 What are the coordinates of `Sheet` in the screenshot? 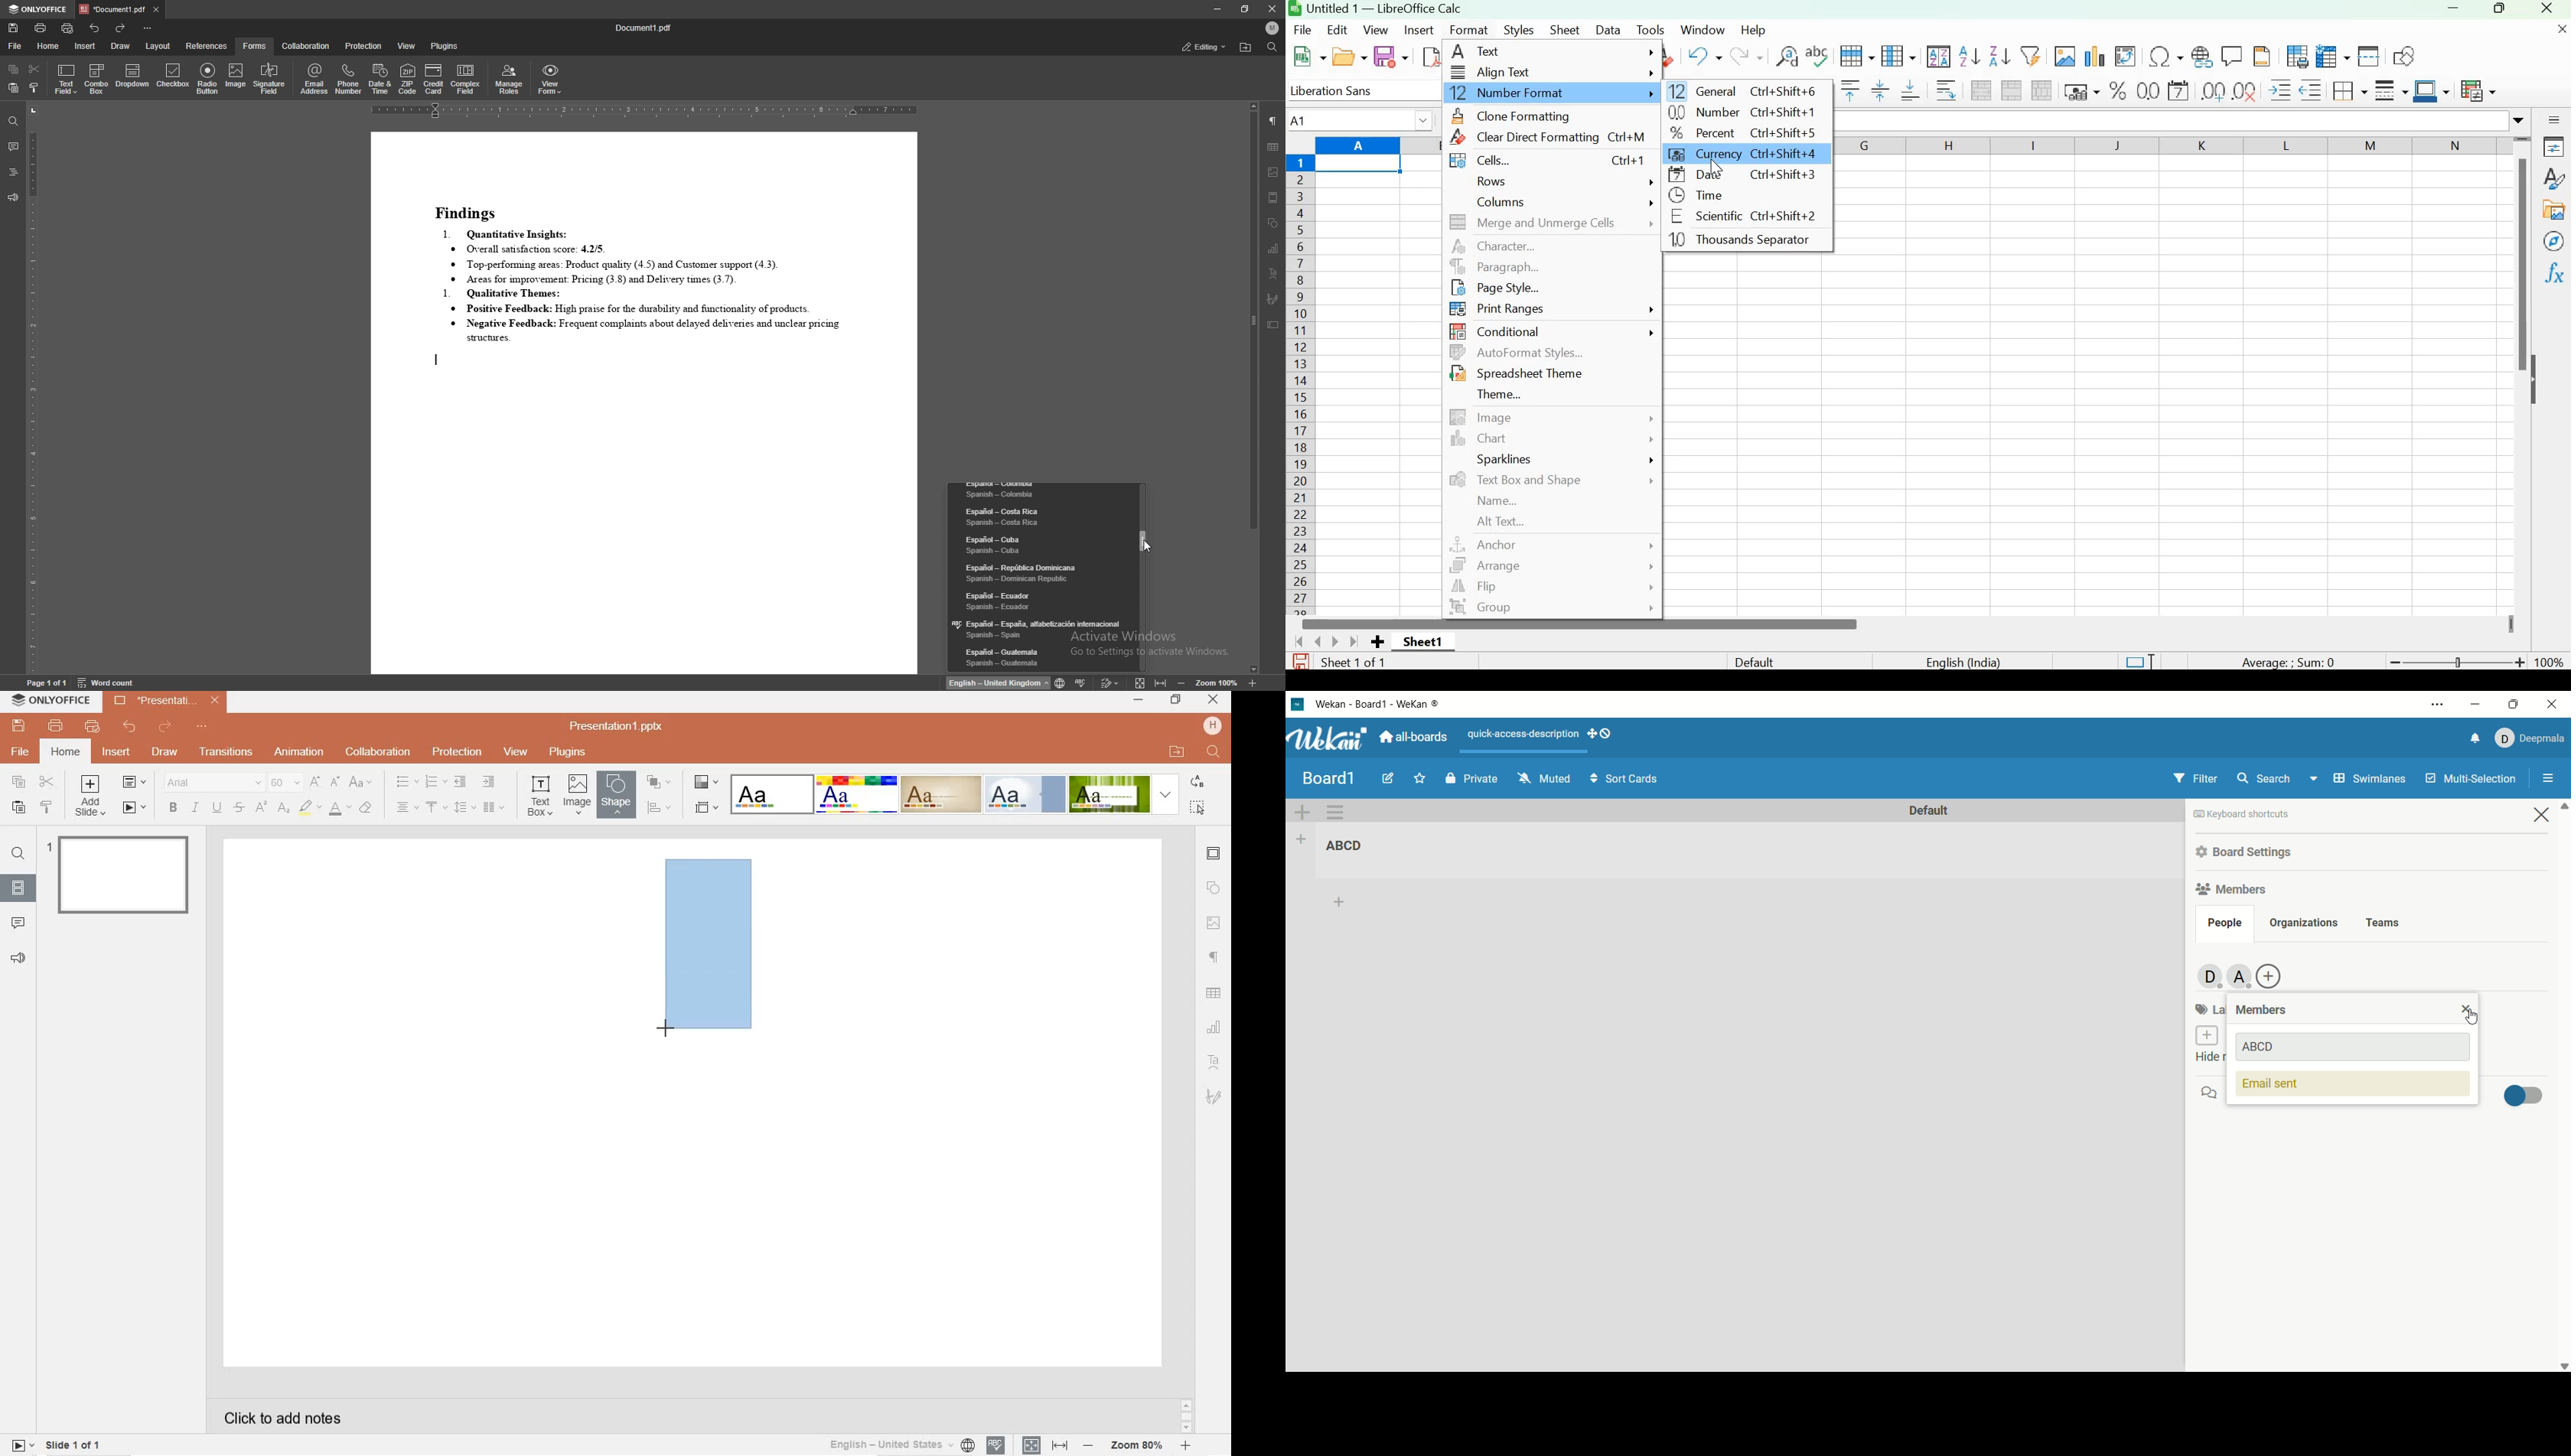 It's located at (1566, 29).